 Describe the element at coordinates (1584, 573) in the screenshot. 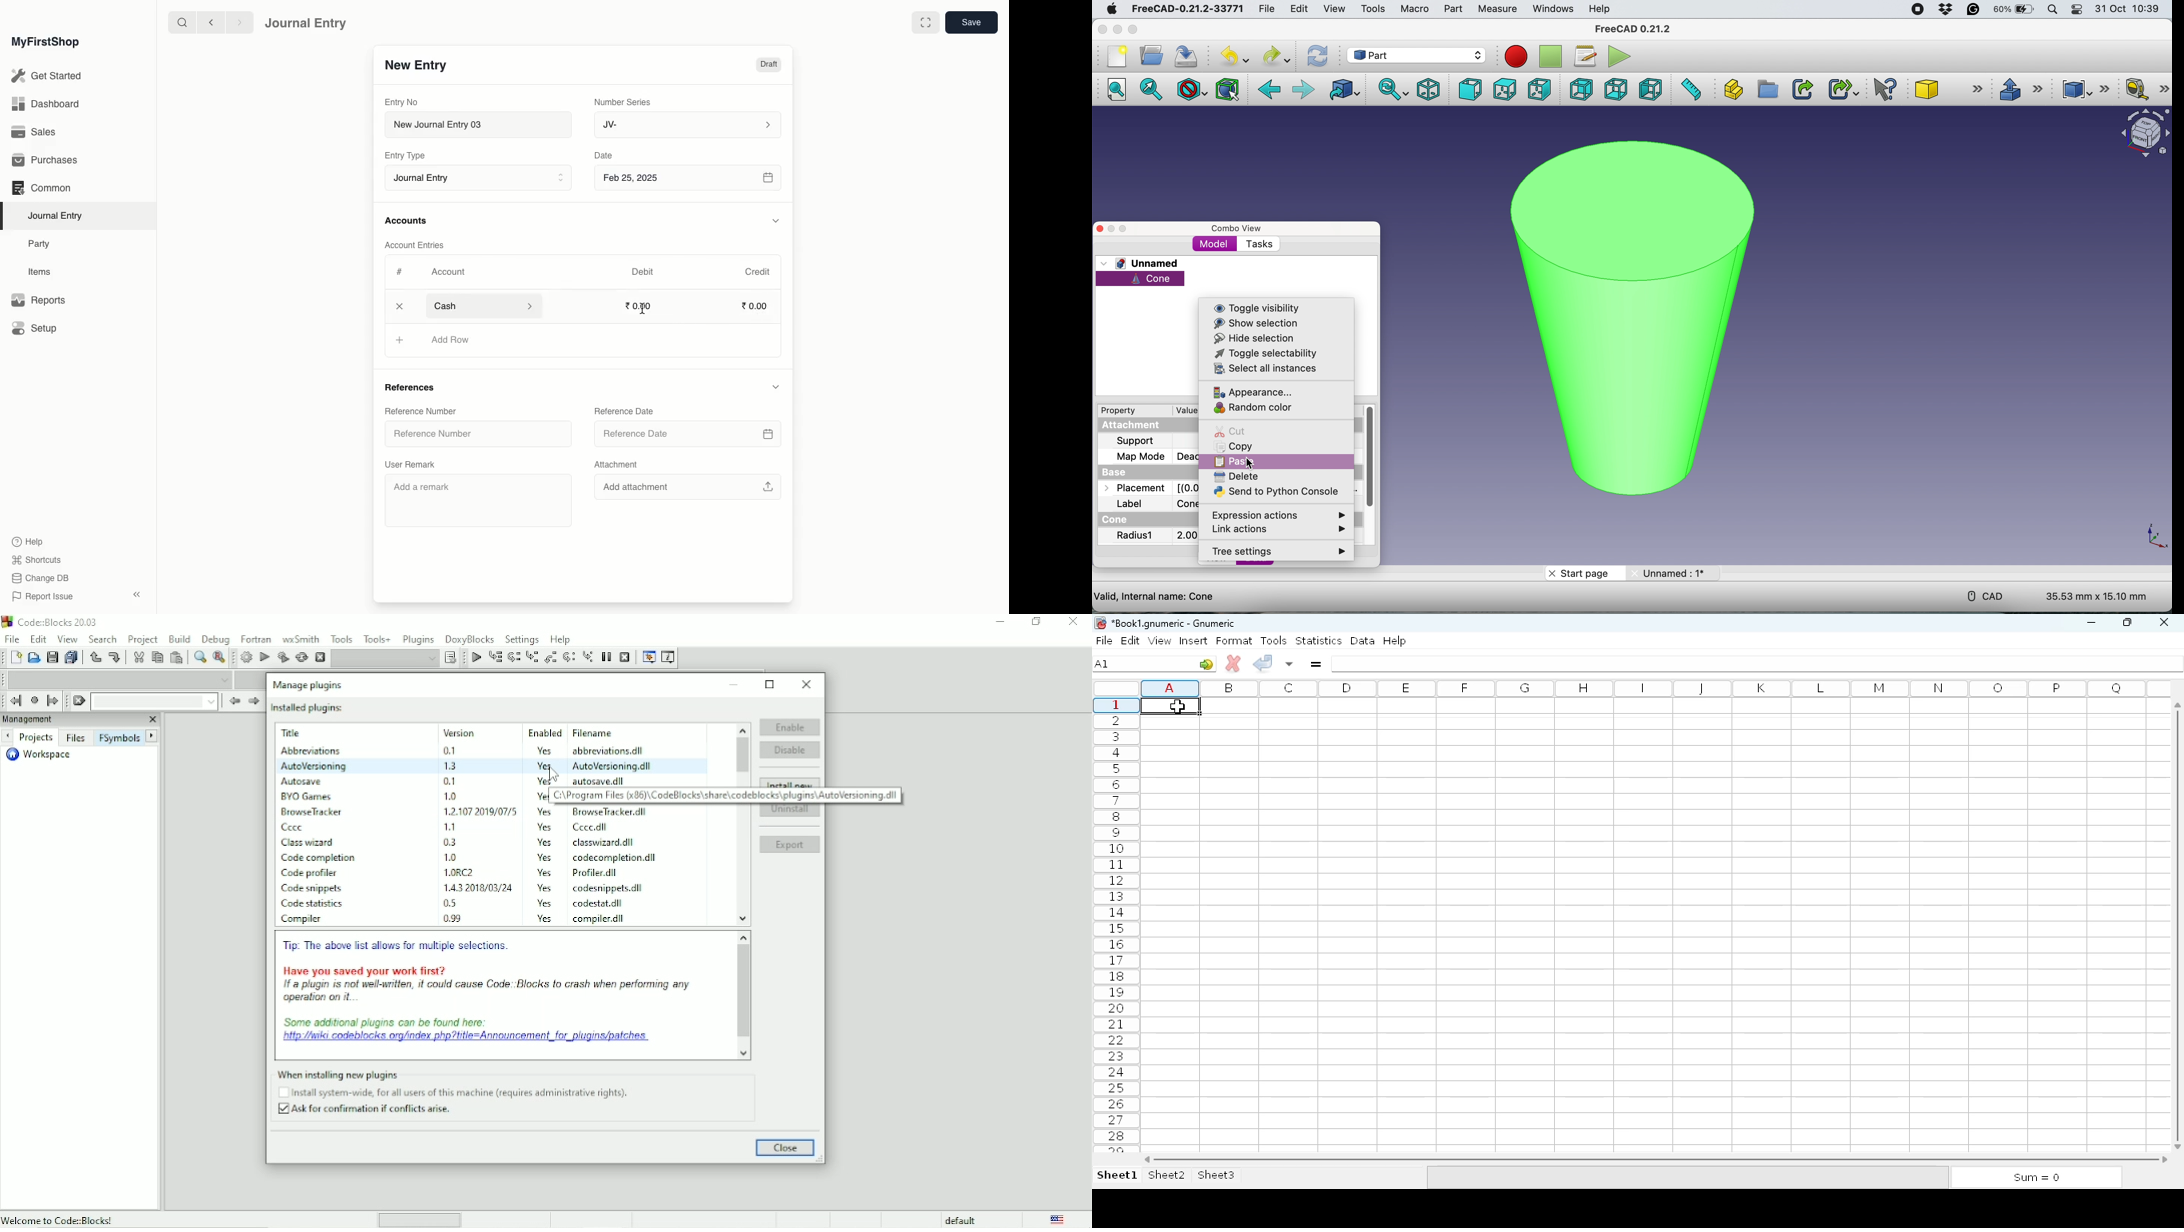

I see `start page` at that location.